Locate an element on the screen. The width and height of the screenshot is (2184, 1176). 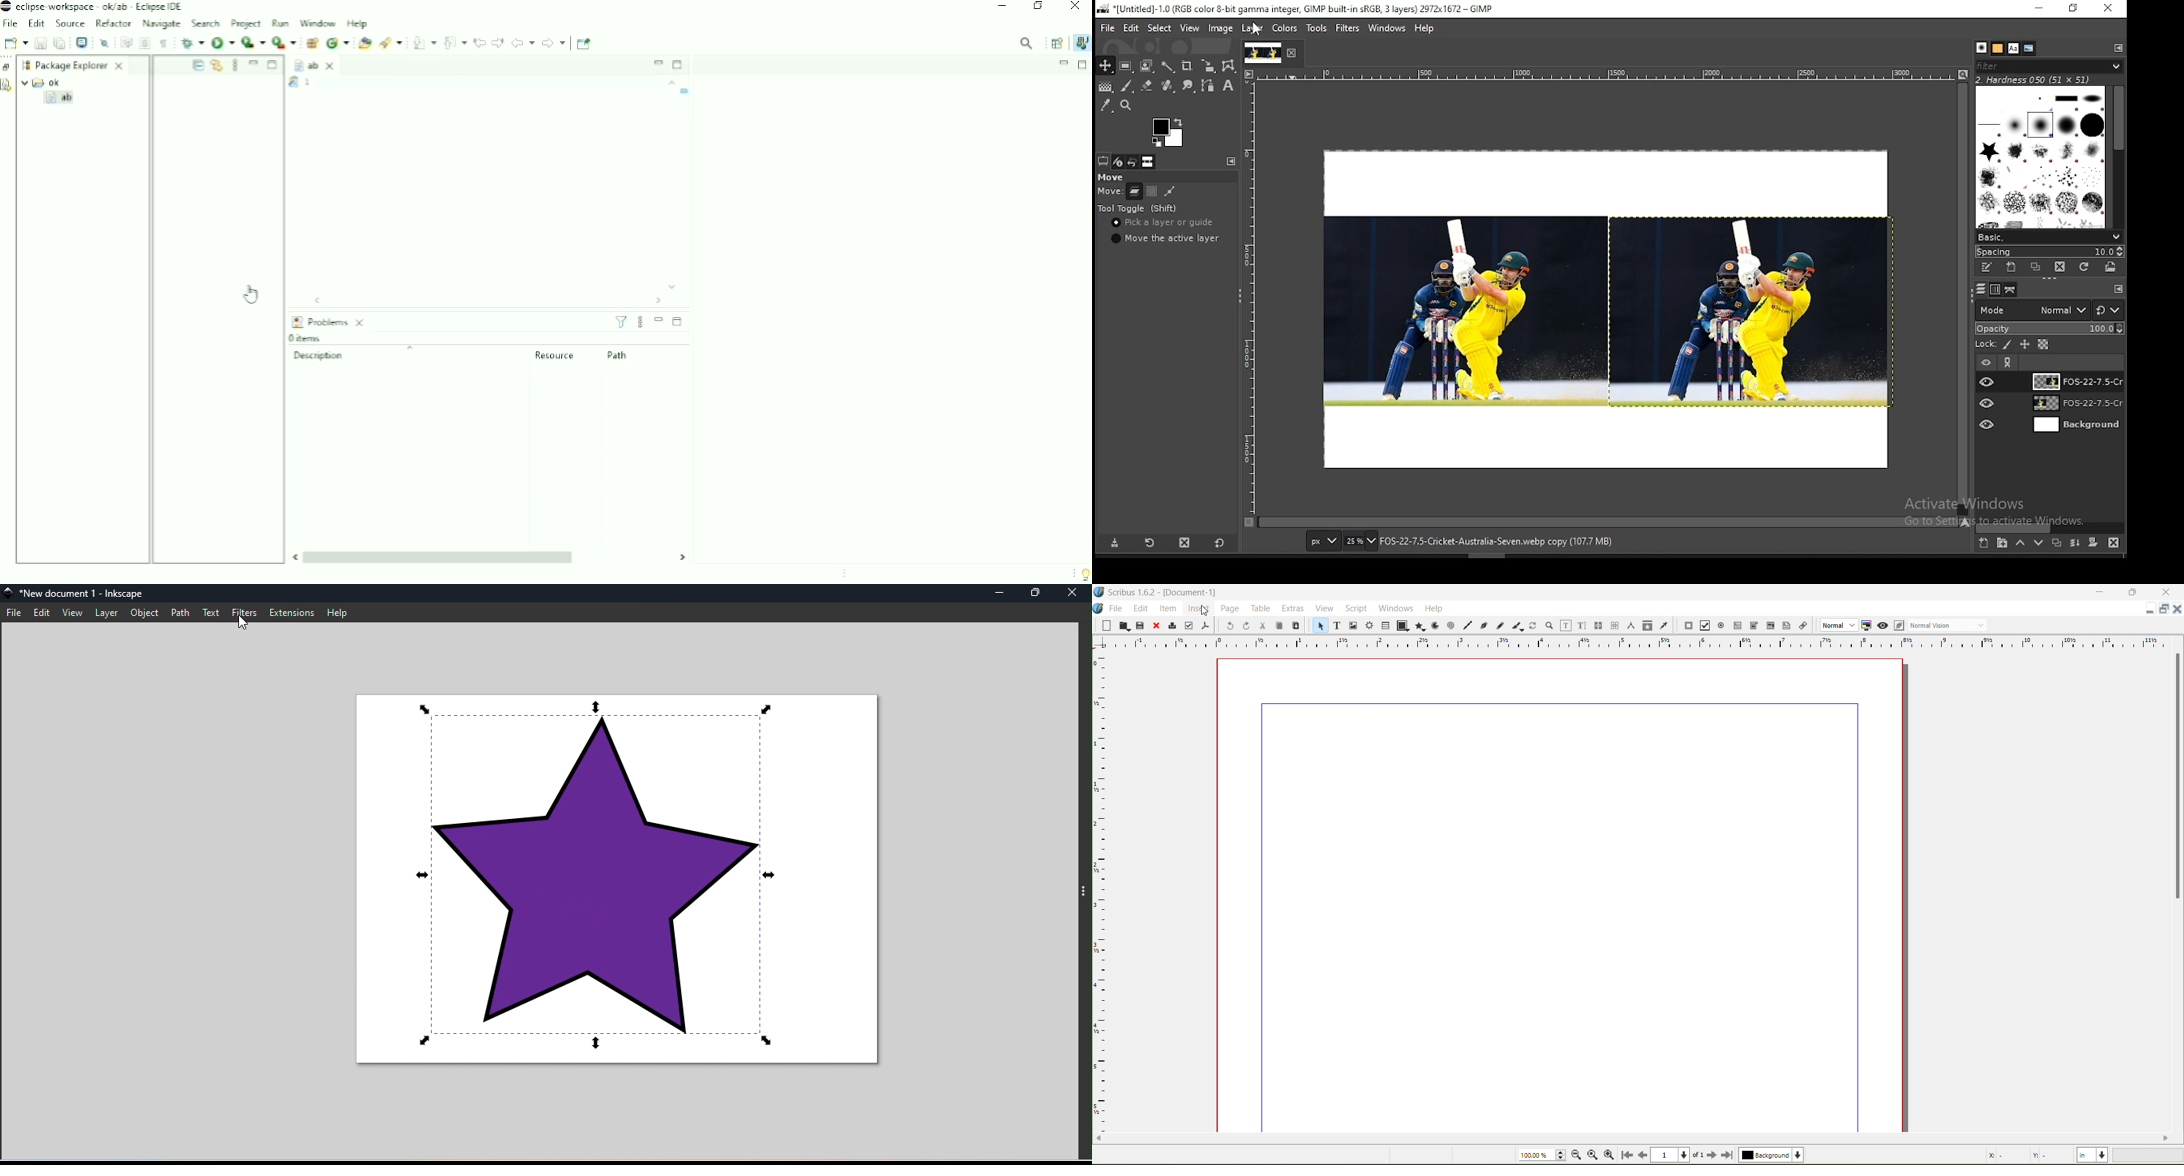
text is located at coordinates (2000, 512).